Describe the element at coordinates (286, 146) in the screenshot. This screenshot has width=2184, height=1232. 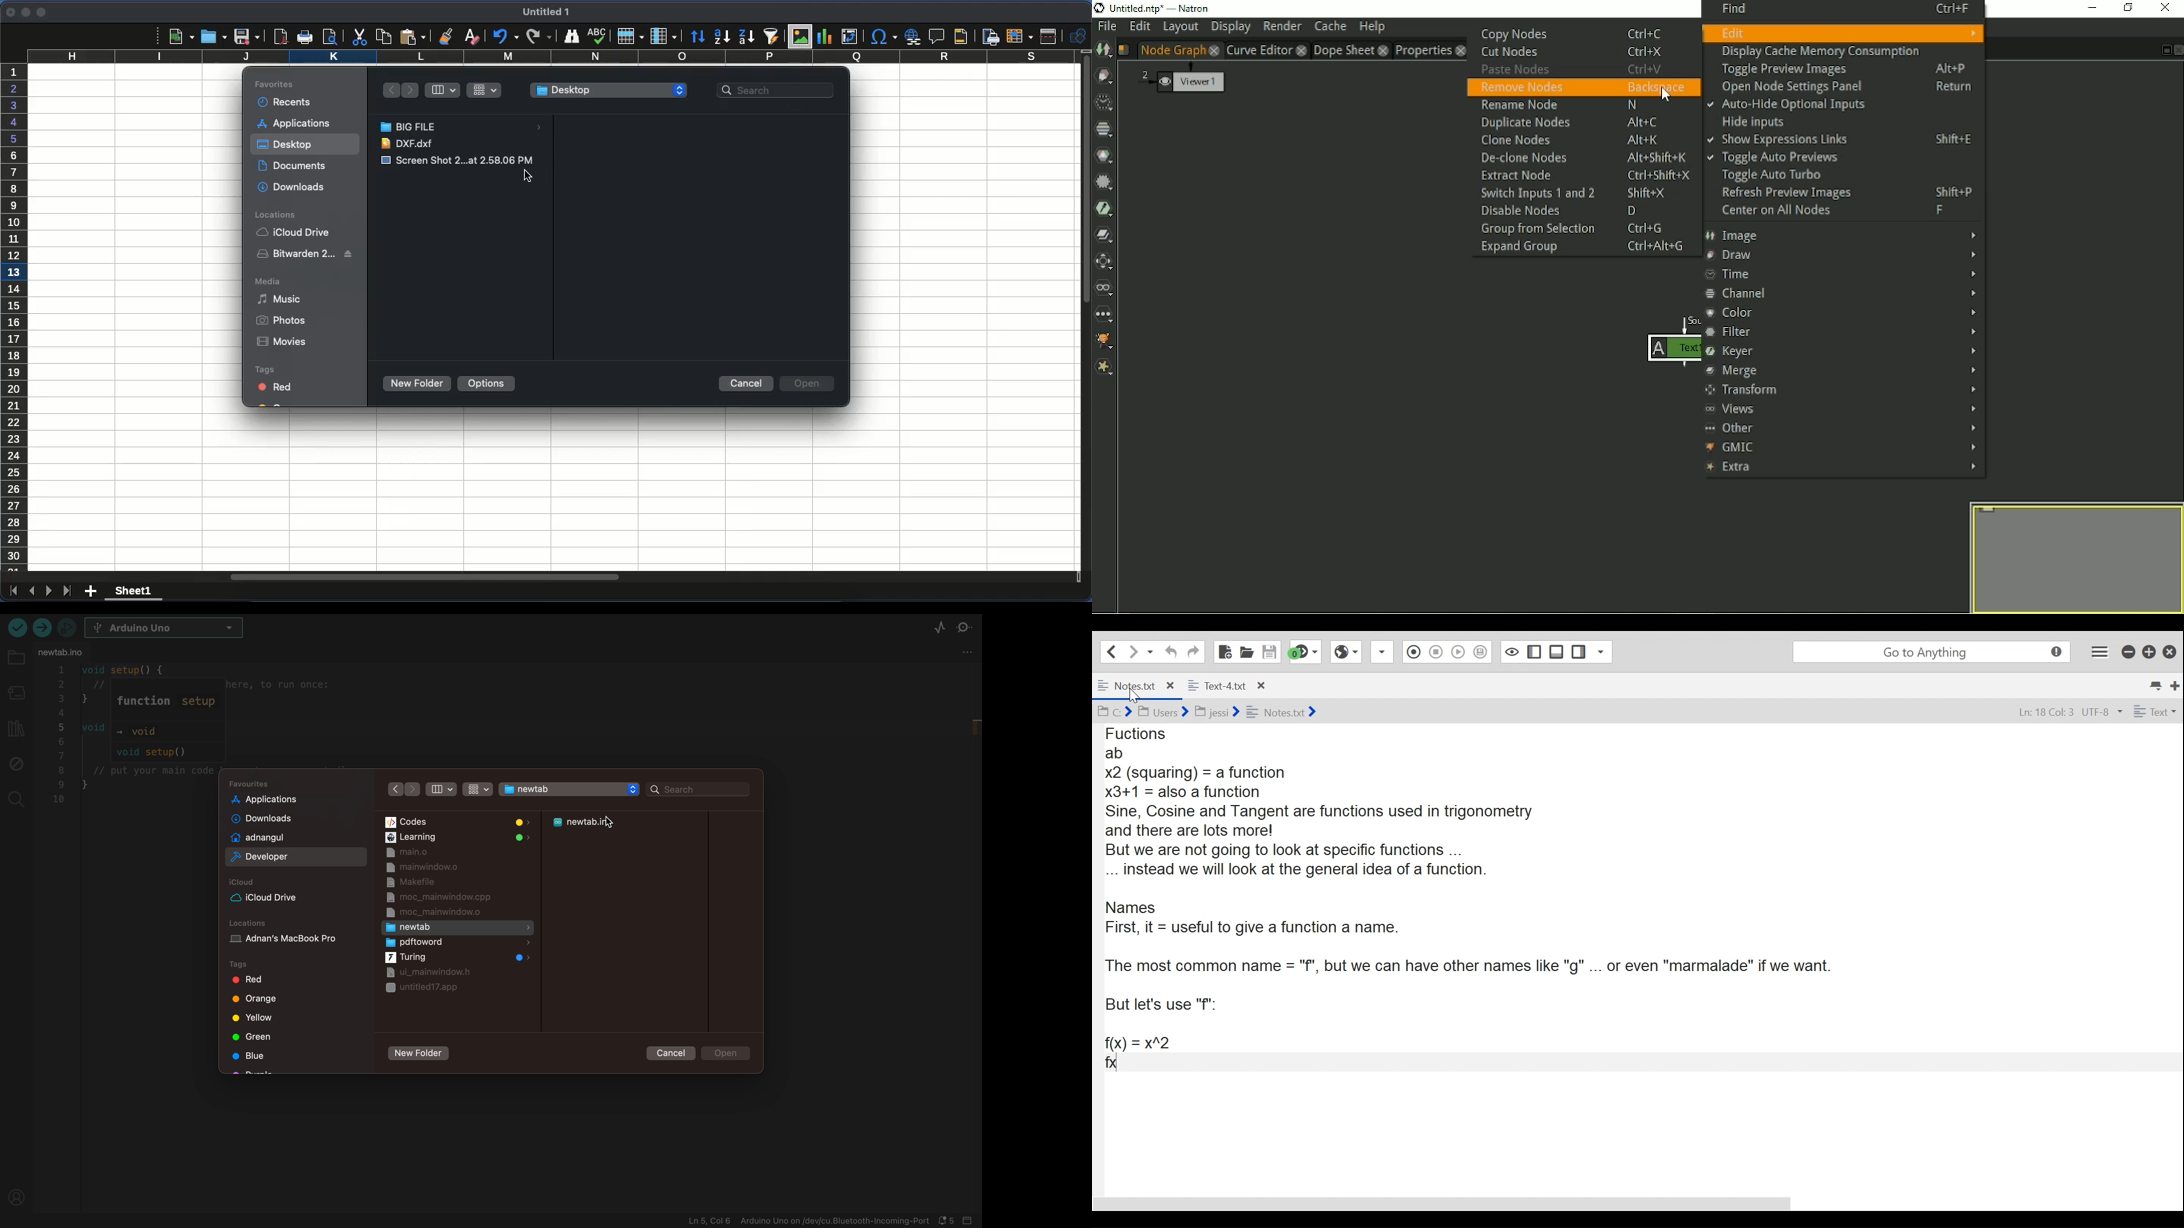
I see `desktop` at that location.